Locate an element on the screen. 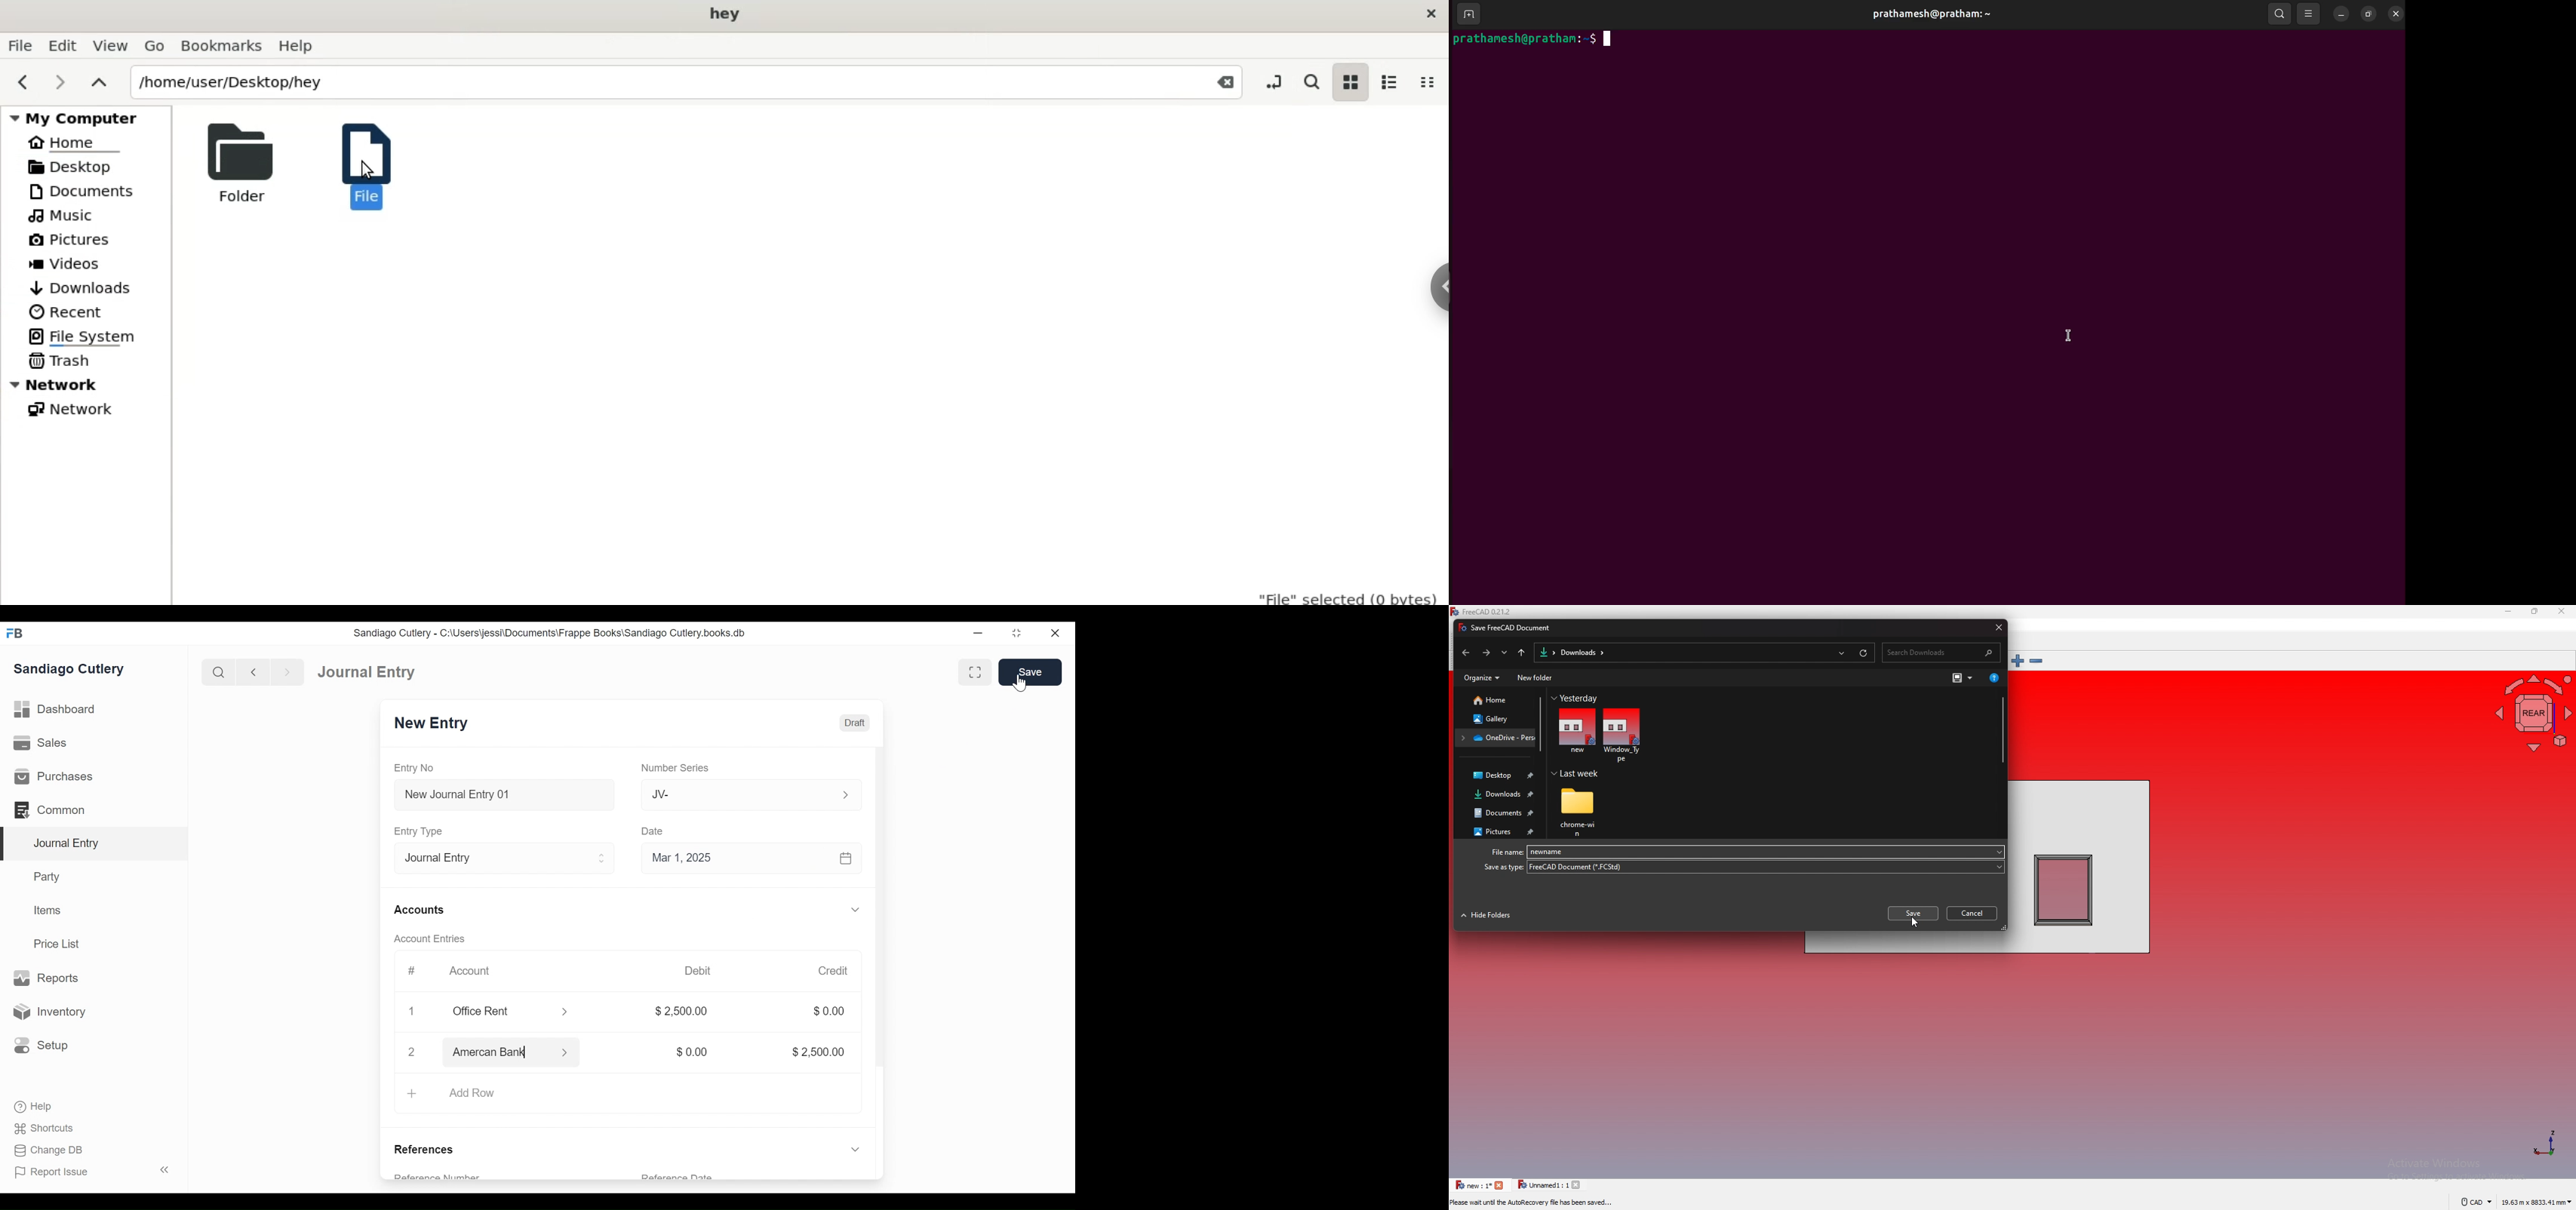 The height and width of the screenshot is (1232, 2576). folder is located at coordinates (1544, 653).